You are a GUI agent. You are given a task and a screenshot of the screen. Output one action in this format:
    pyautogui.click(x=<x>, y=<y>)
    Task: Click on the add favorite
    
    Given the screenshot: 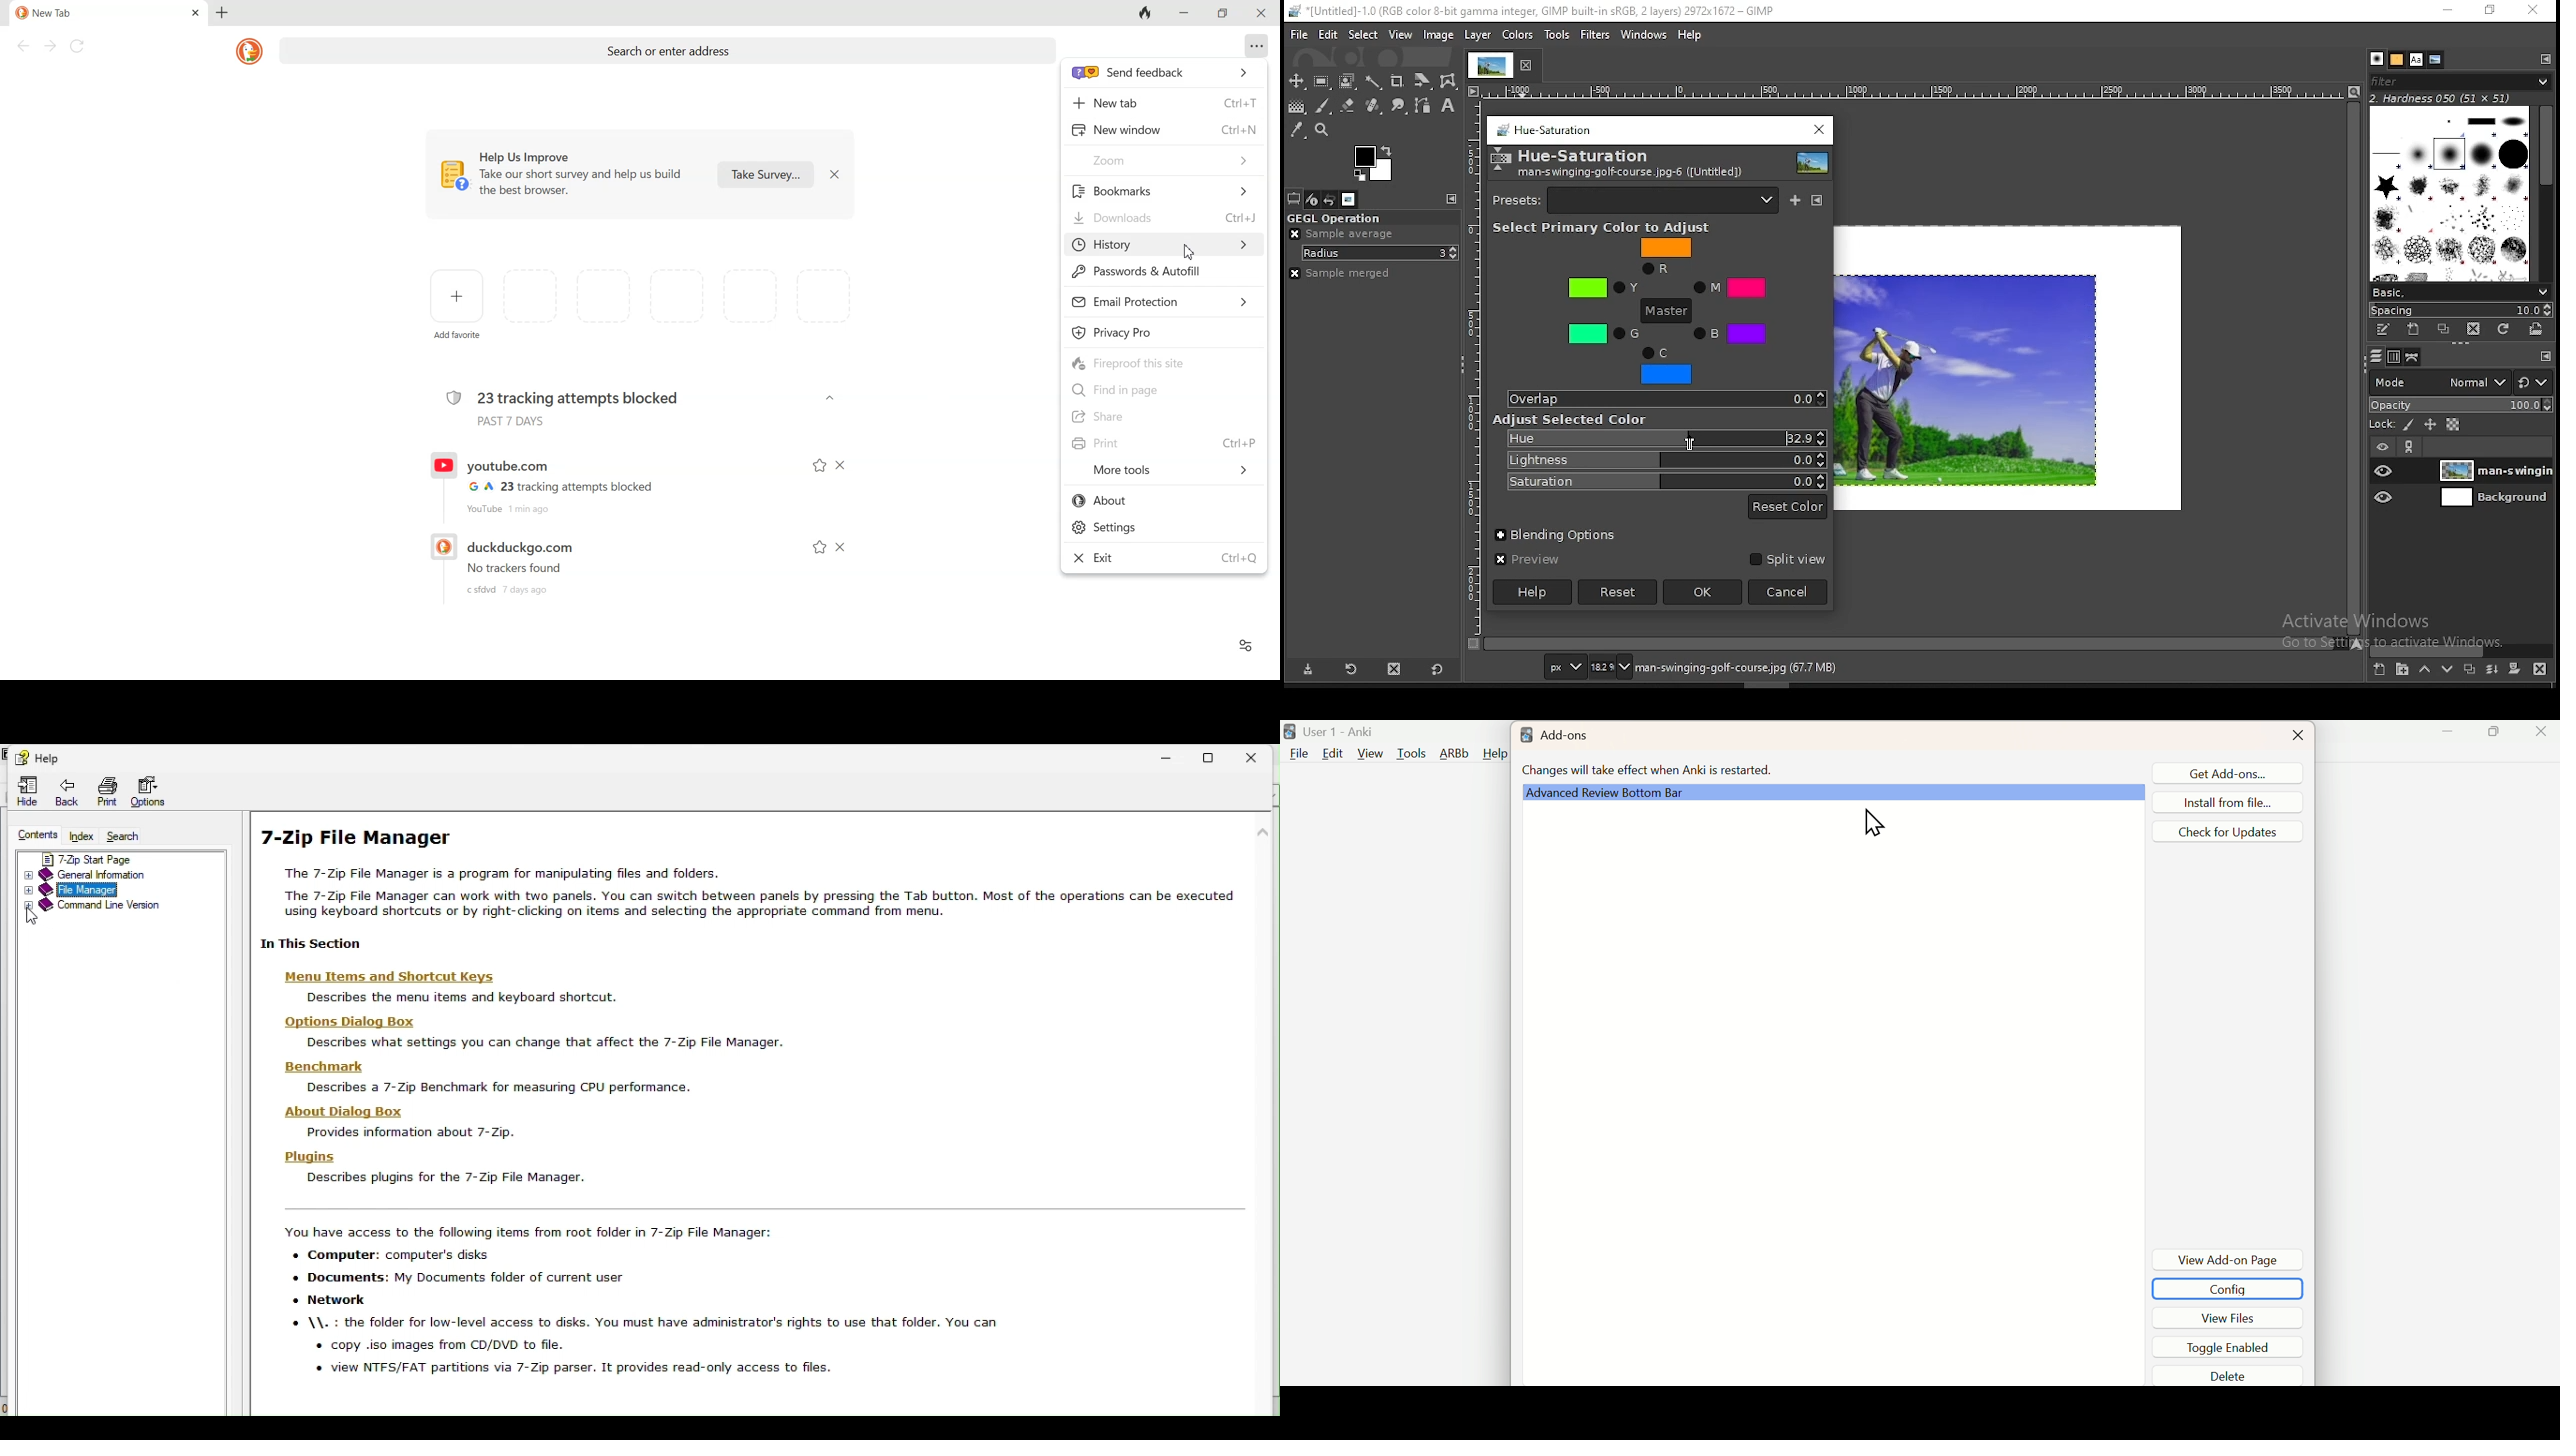 What is the action you would take?
    pyautogui.click(x=457, y=337)
    